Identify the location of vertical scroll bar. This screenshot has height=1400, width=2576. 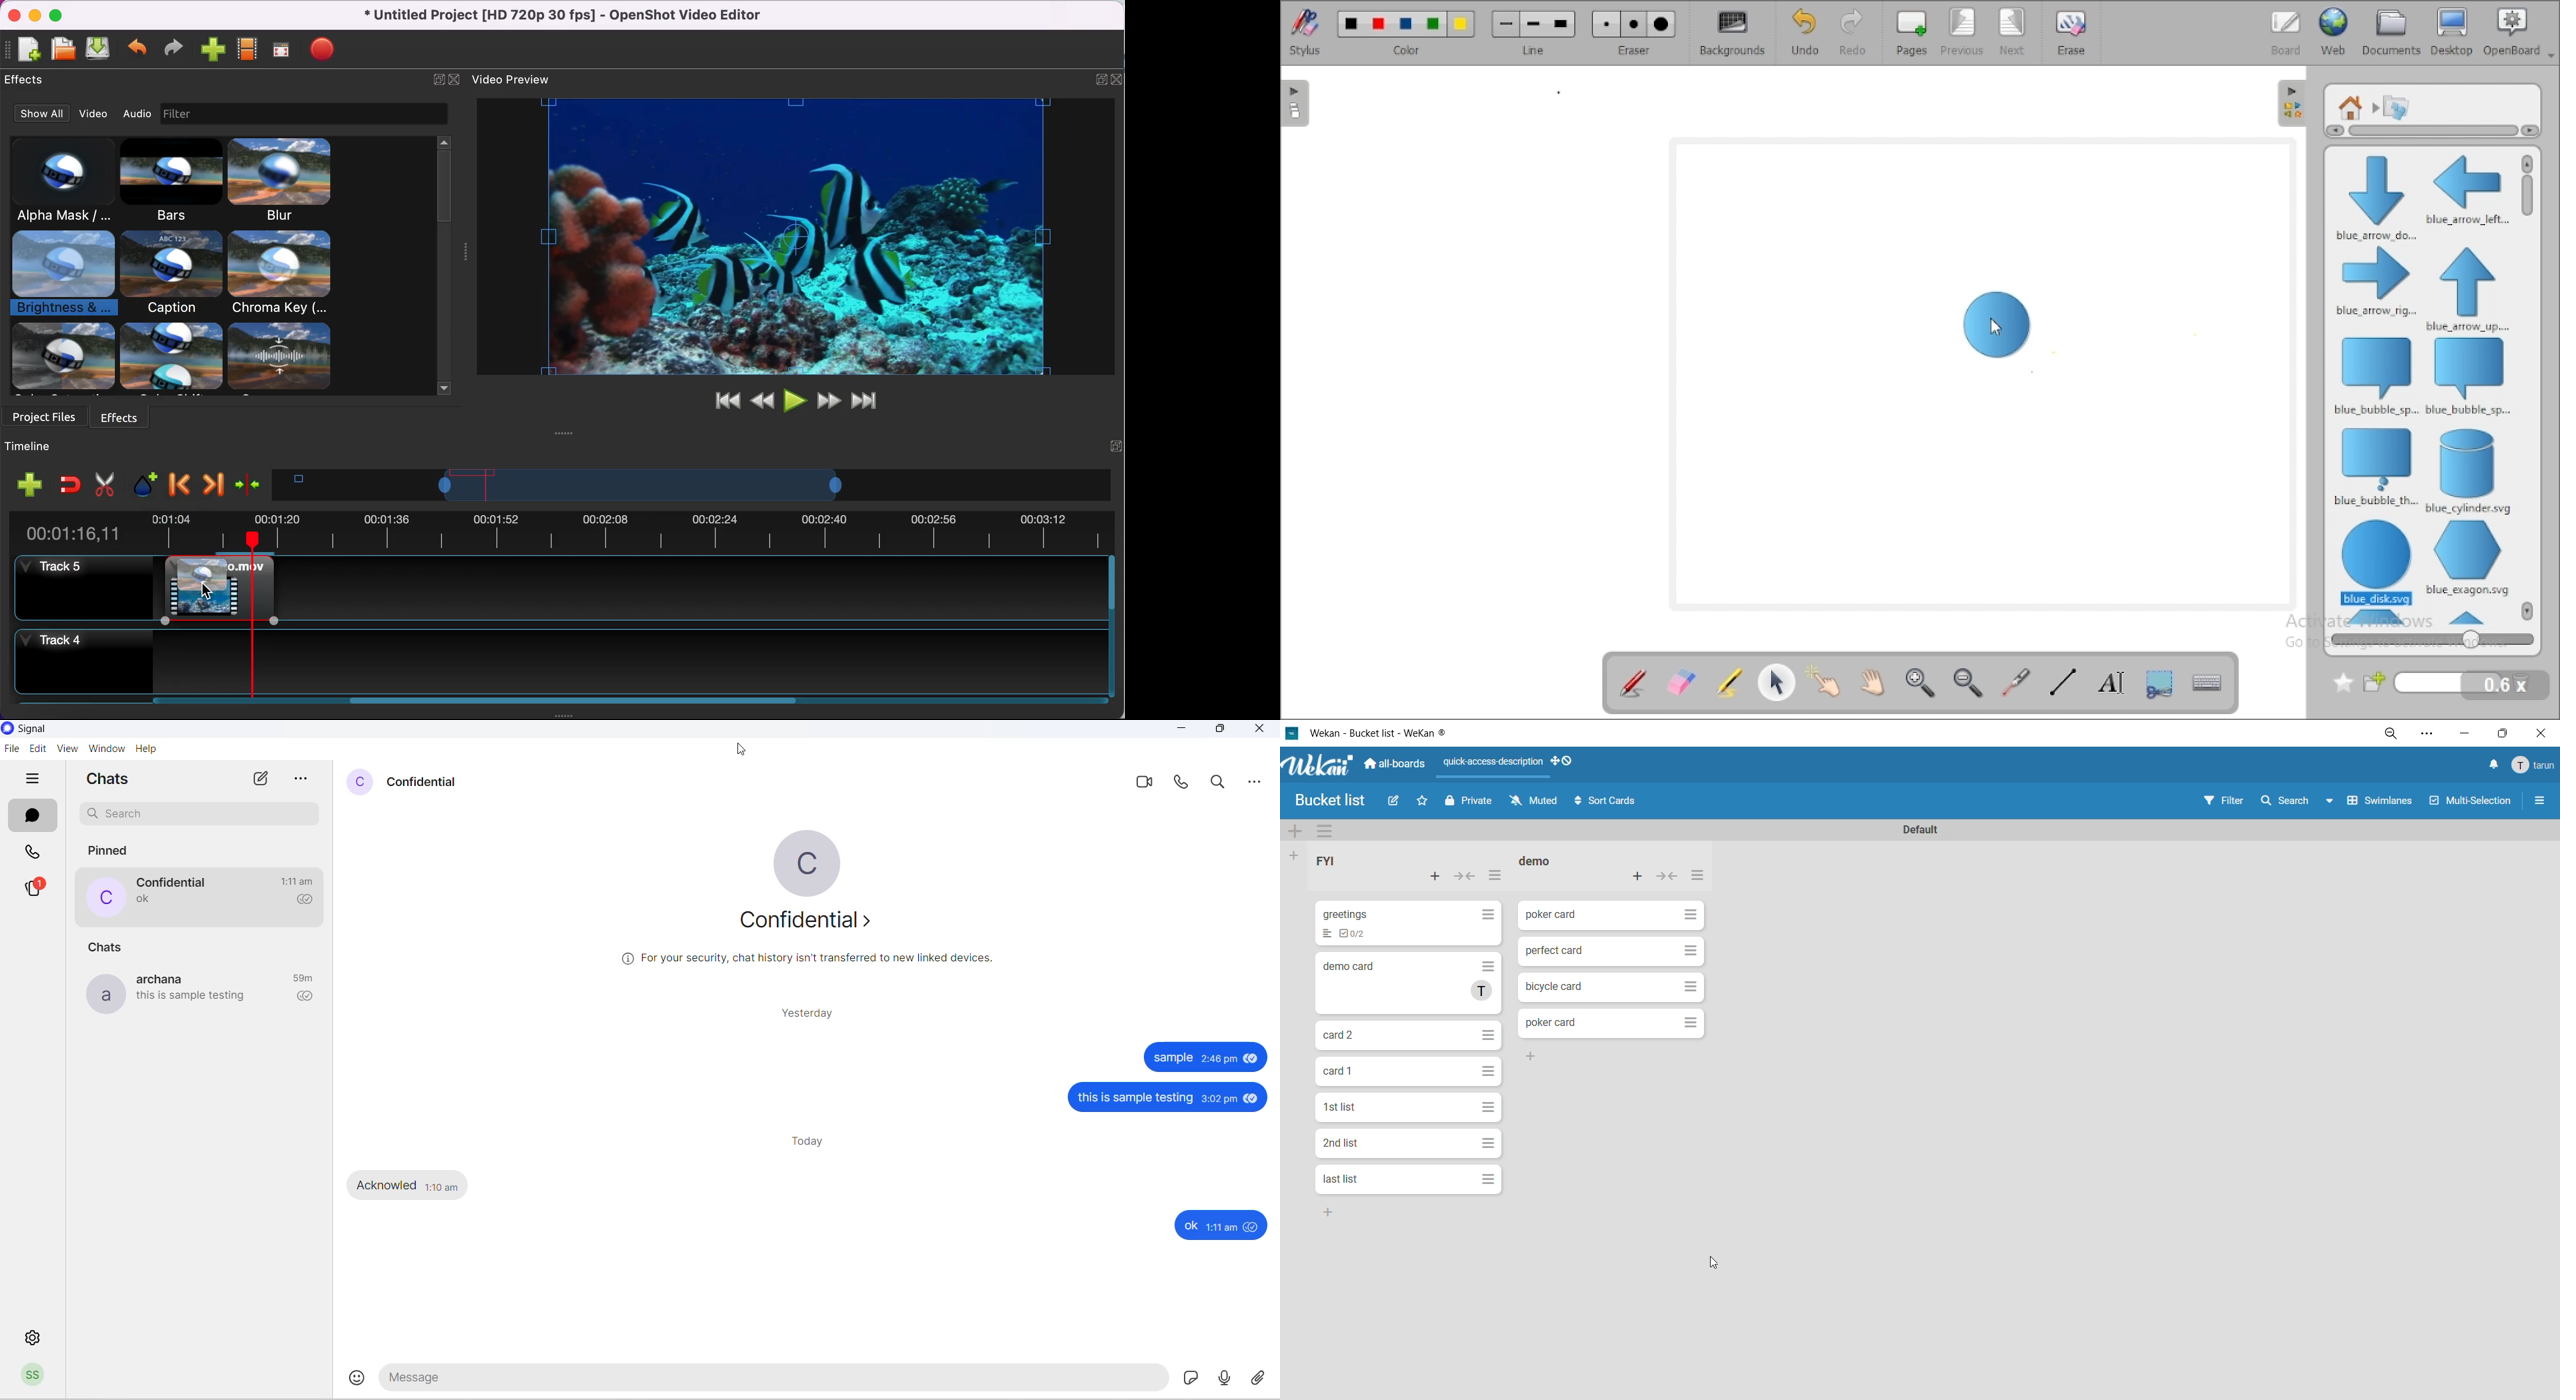
(2528, 208).